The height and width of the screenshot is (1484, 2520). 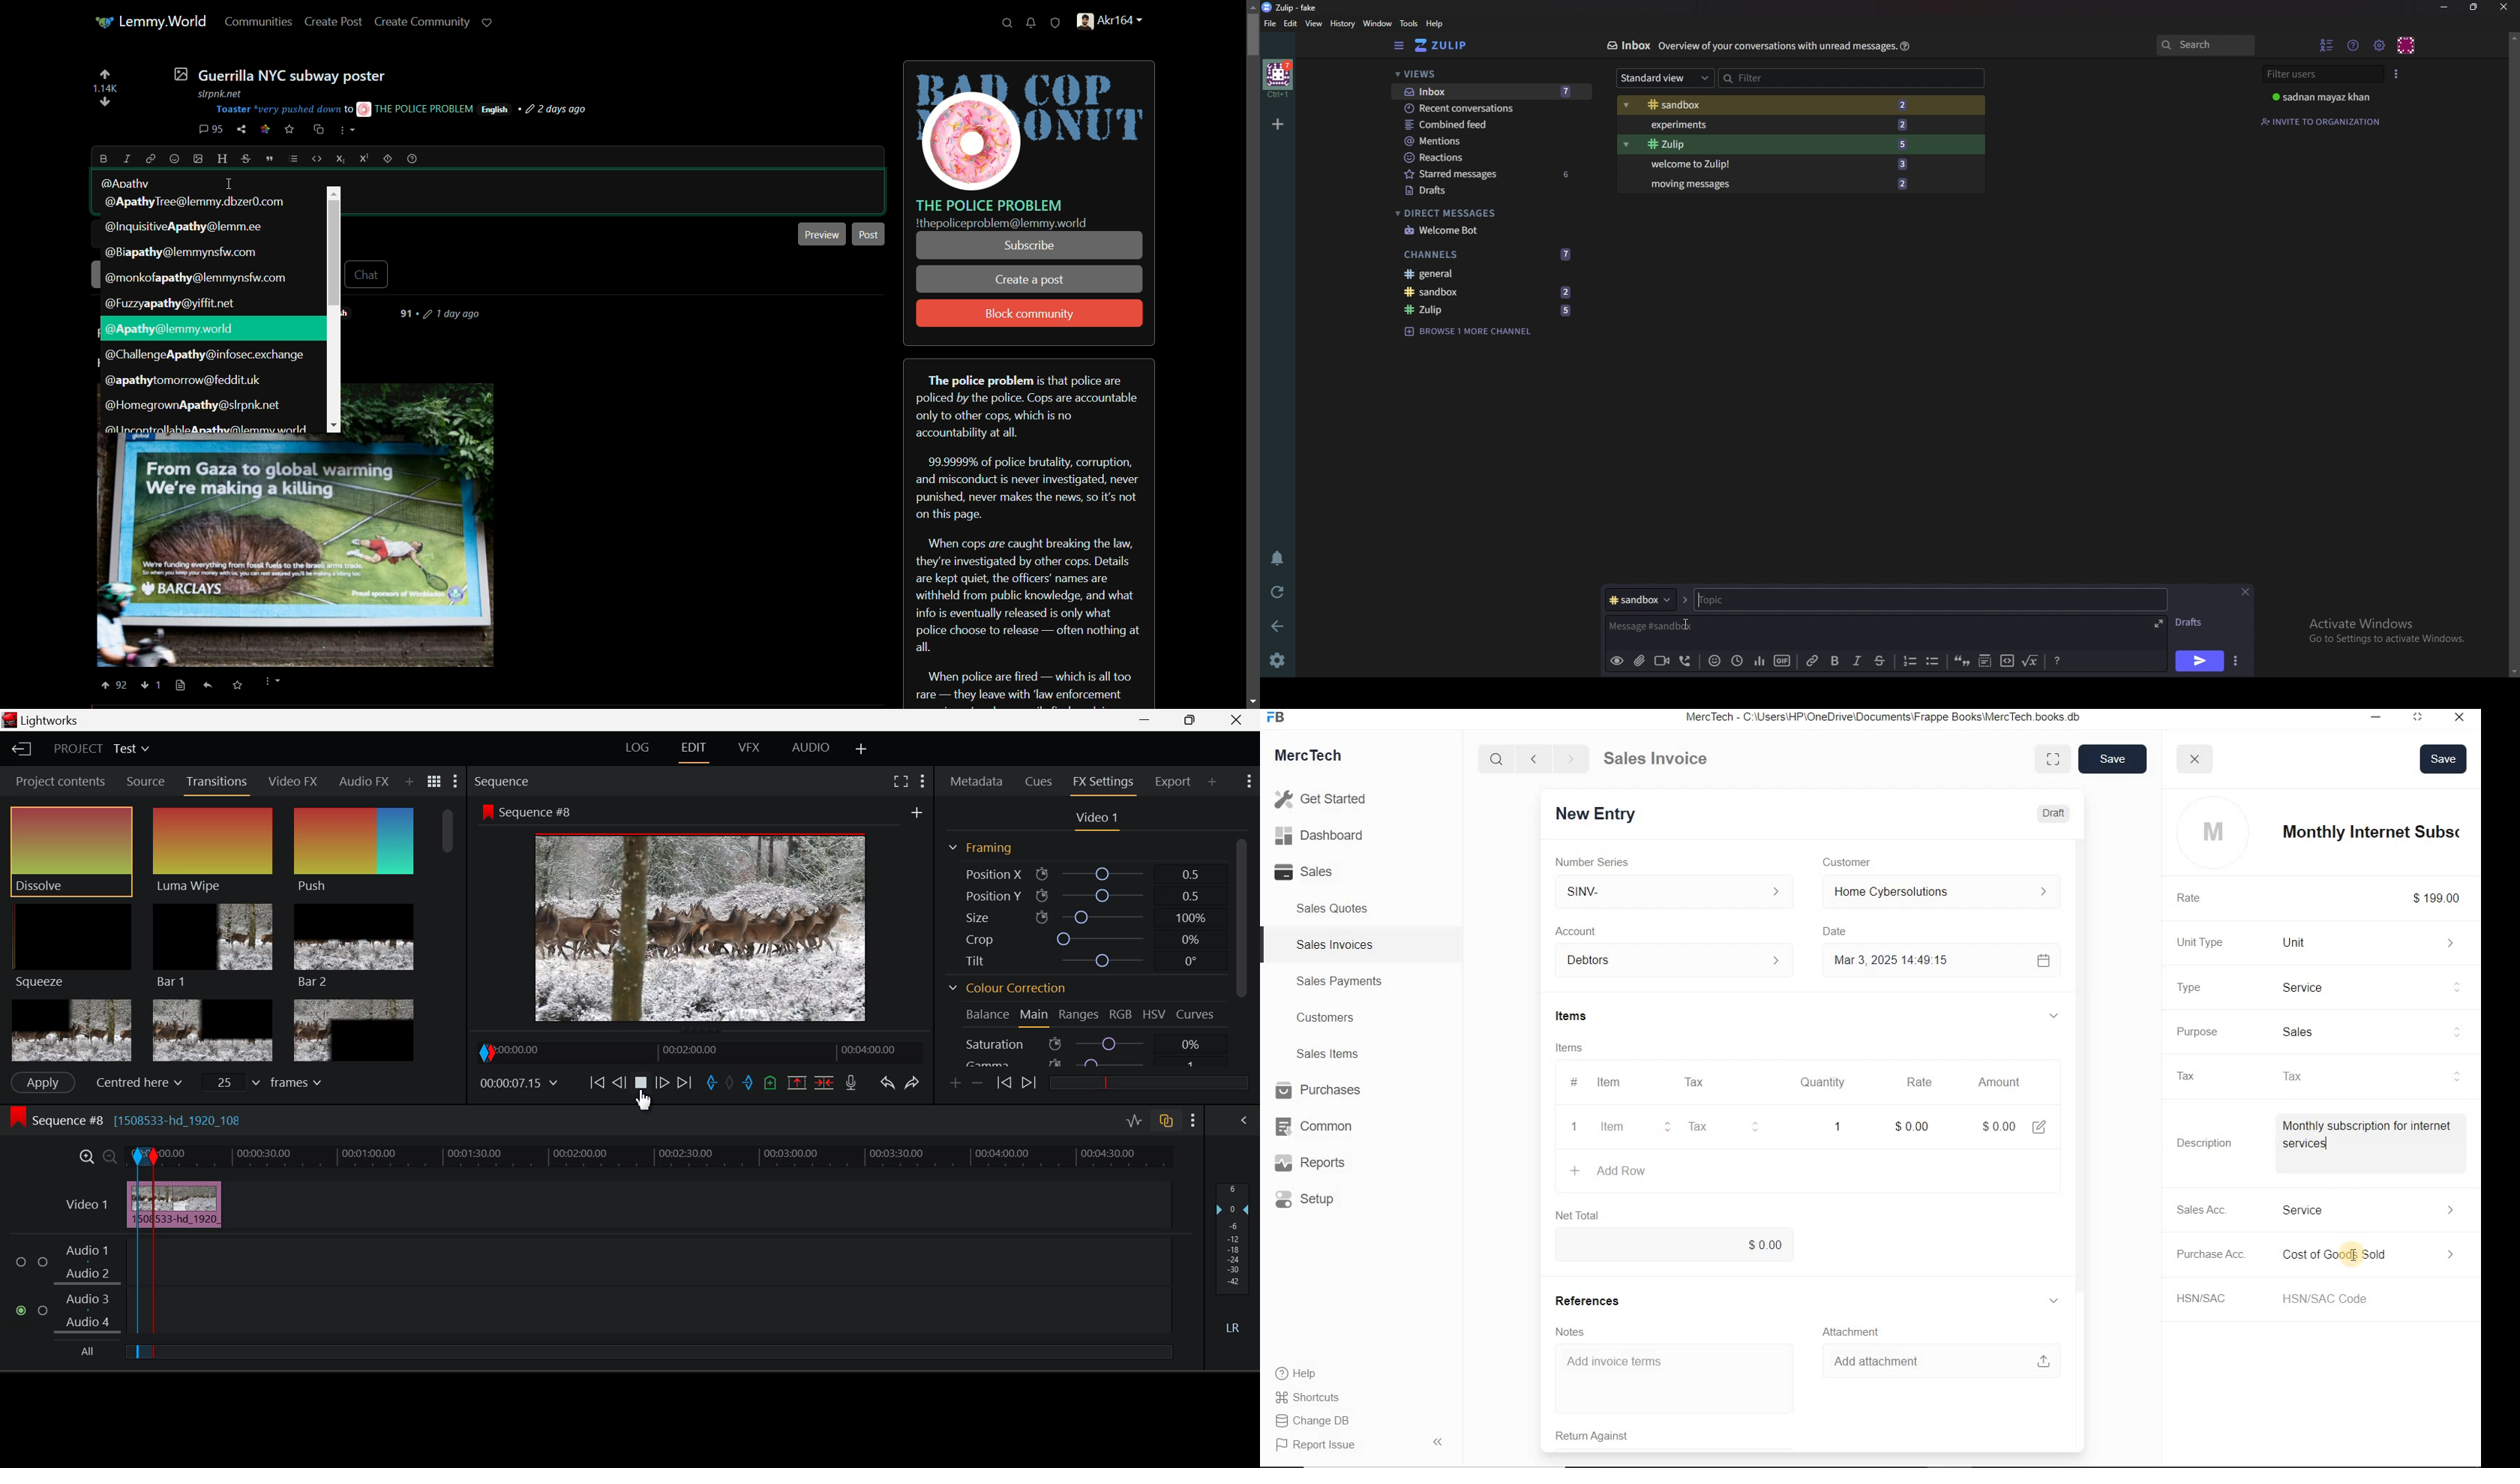 What do you see at coordinates (355, 1028) in the screenshot?
I see `Box 3` at bounding box center [355, 1028].